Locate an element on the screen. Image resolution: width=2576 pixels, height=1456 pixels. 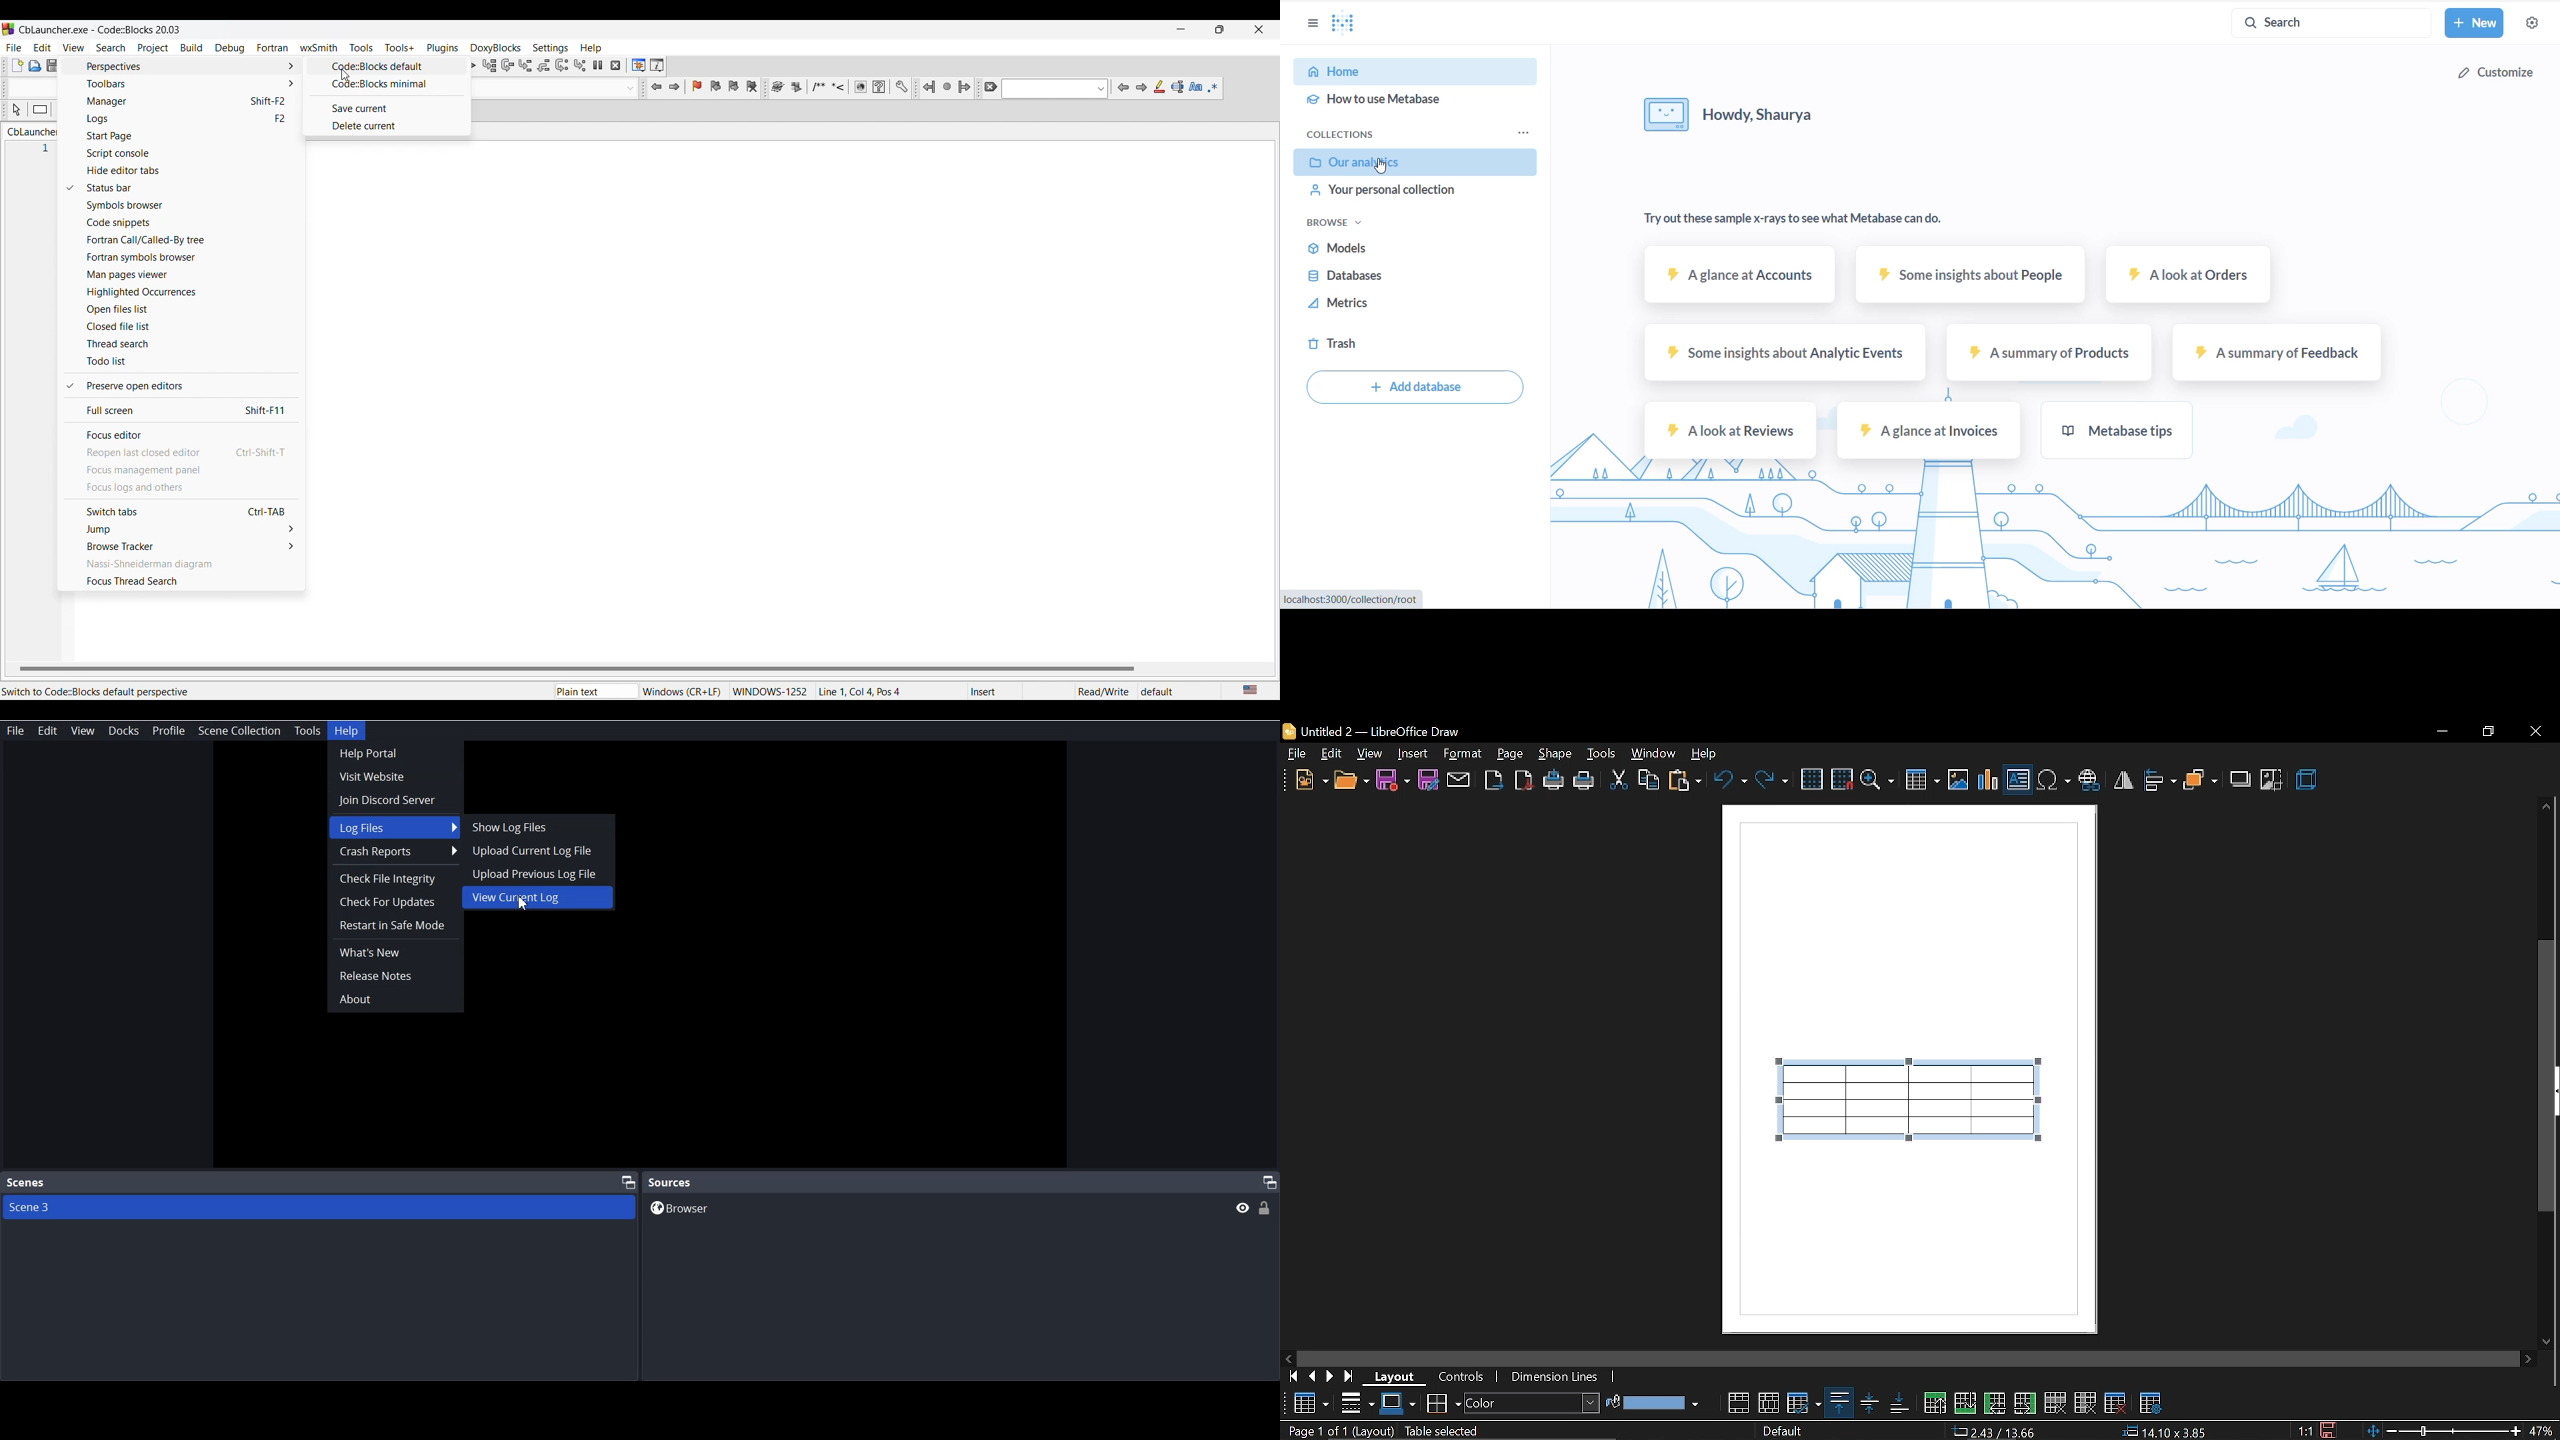
Crash Report is located at coordinates (395, 851).